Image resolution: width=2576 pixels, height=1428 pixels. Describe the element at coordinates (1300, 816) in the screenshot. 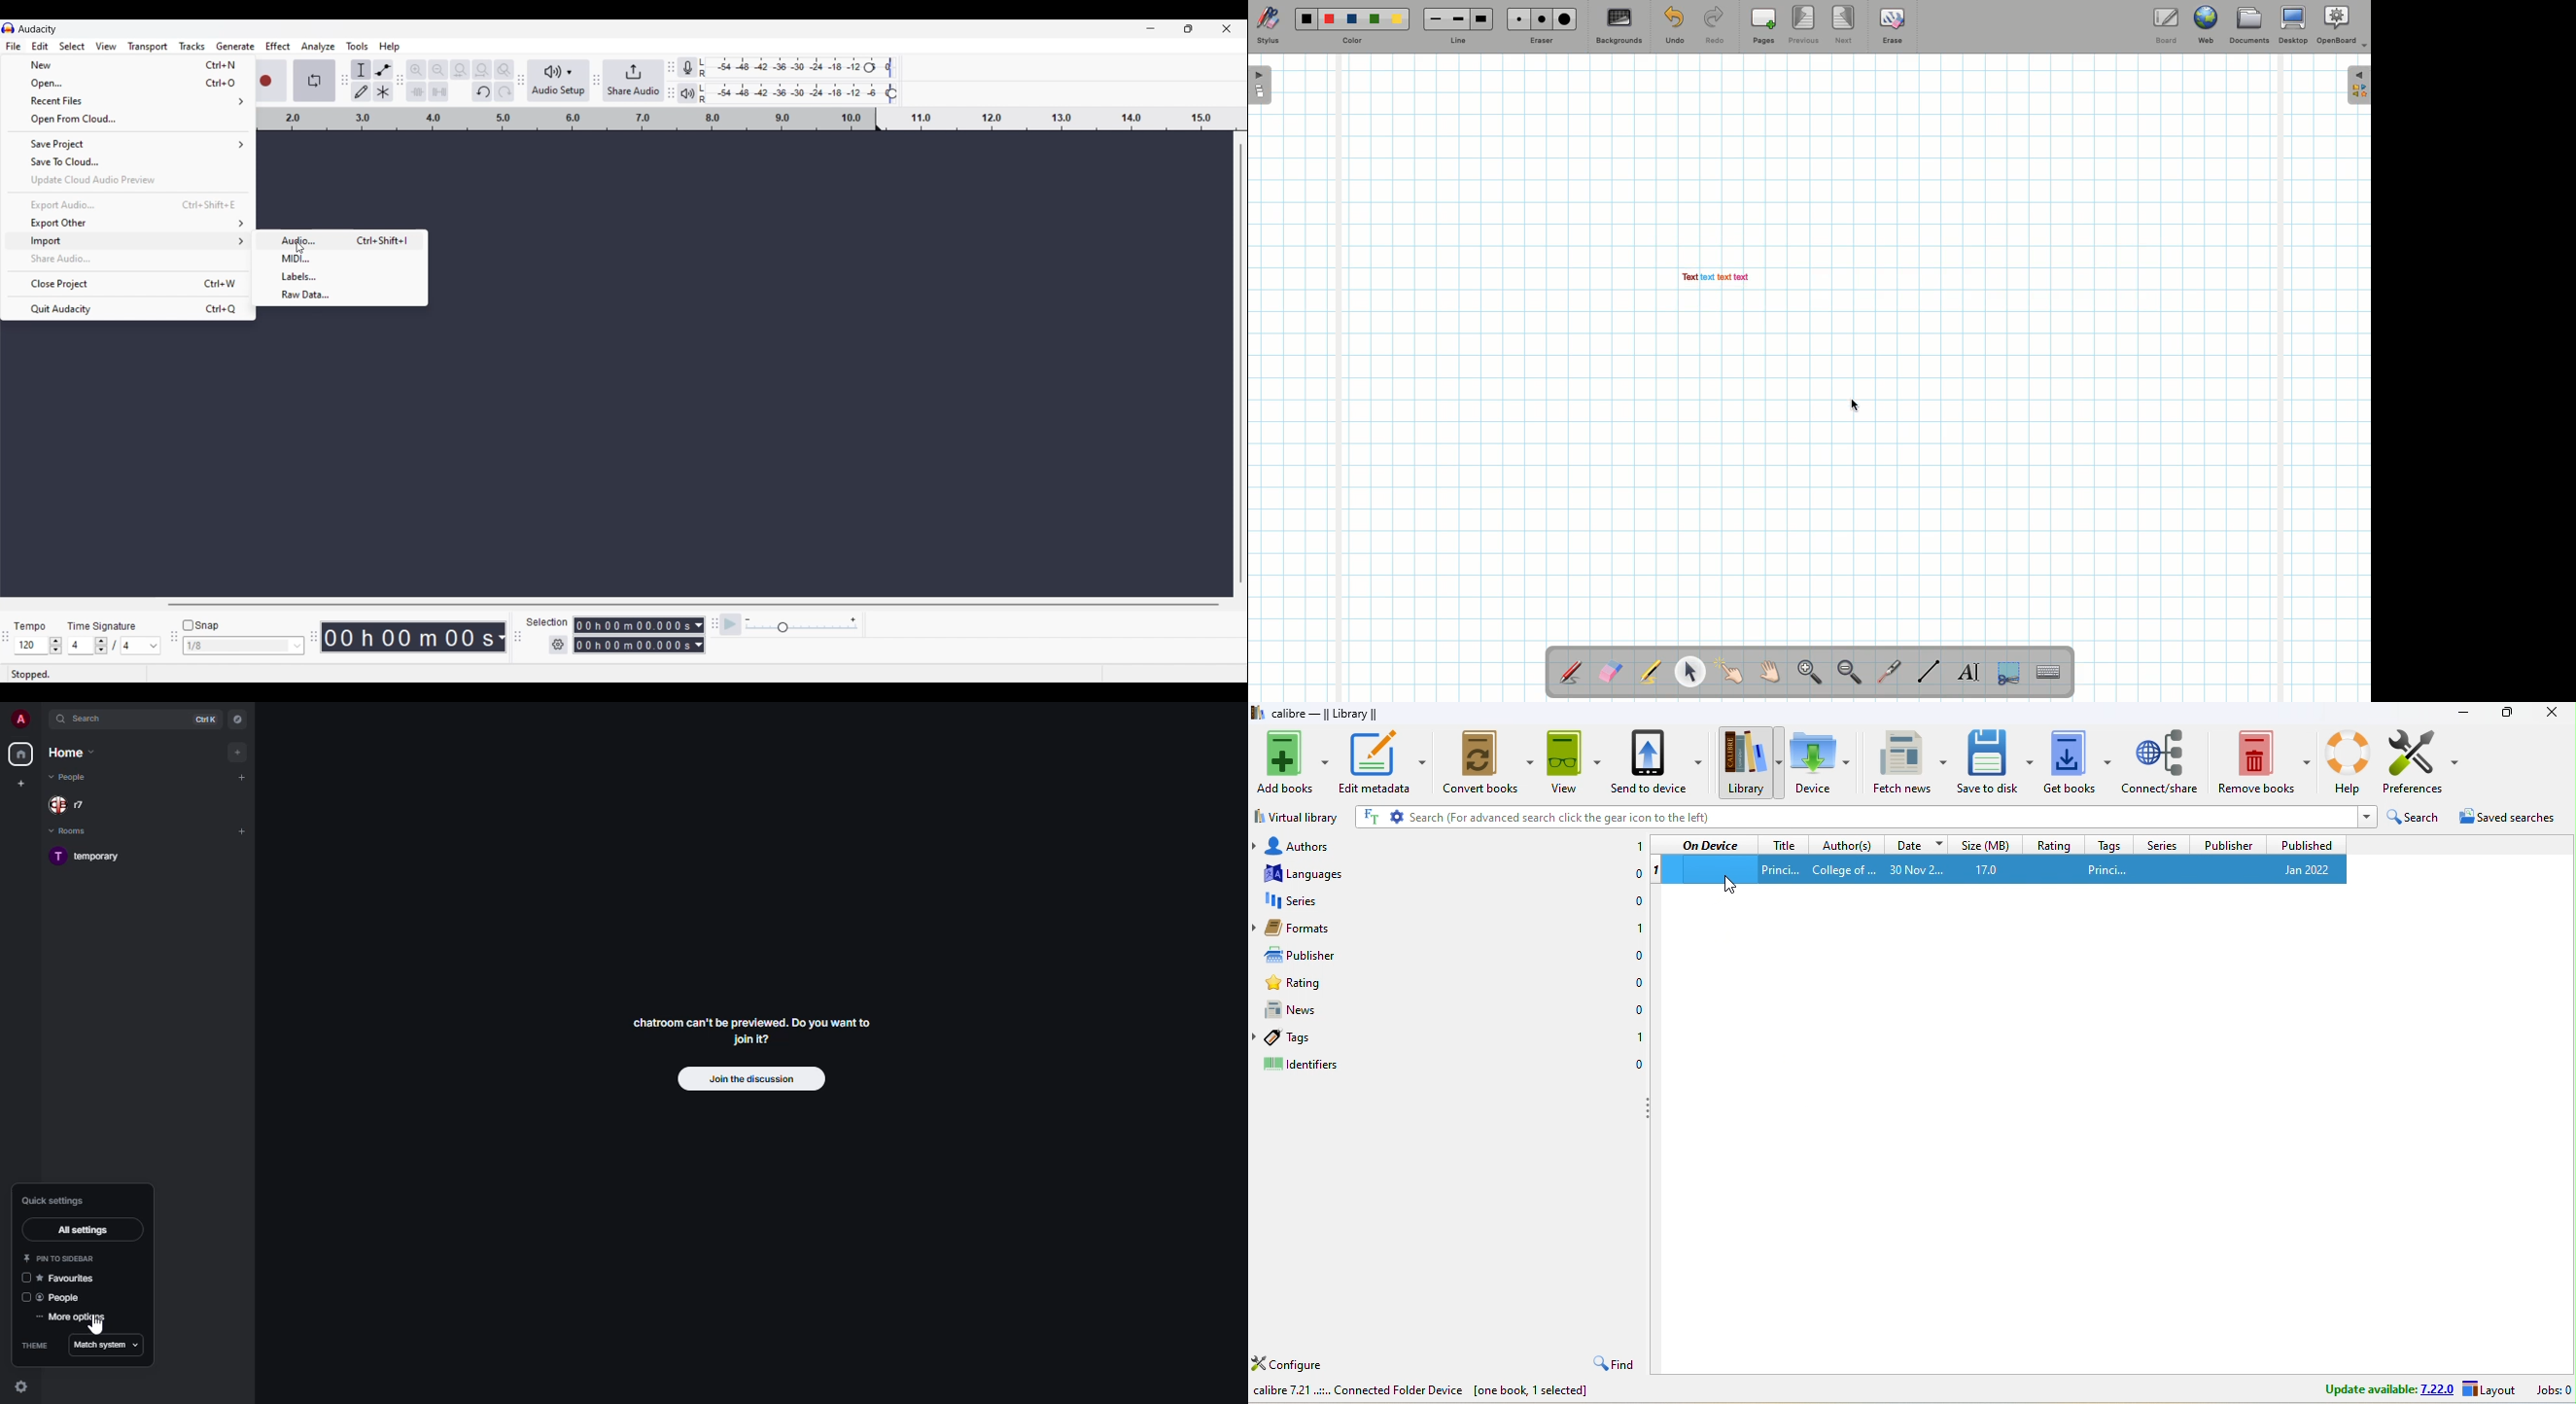

I see `virtual library` at that location.